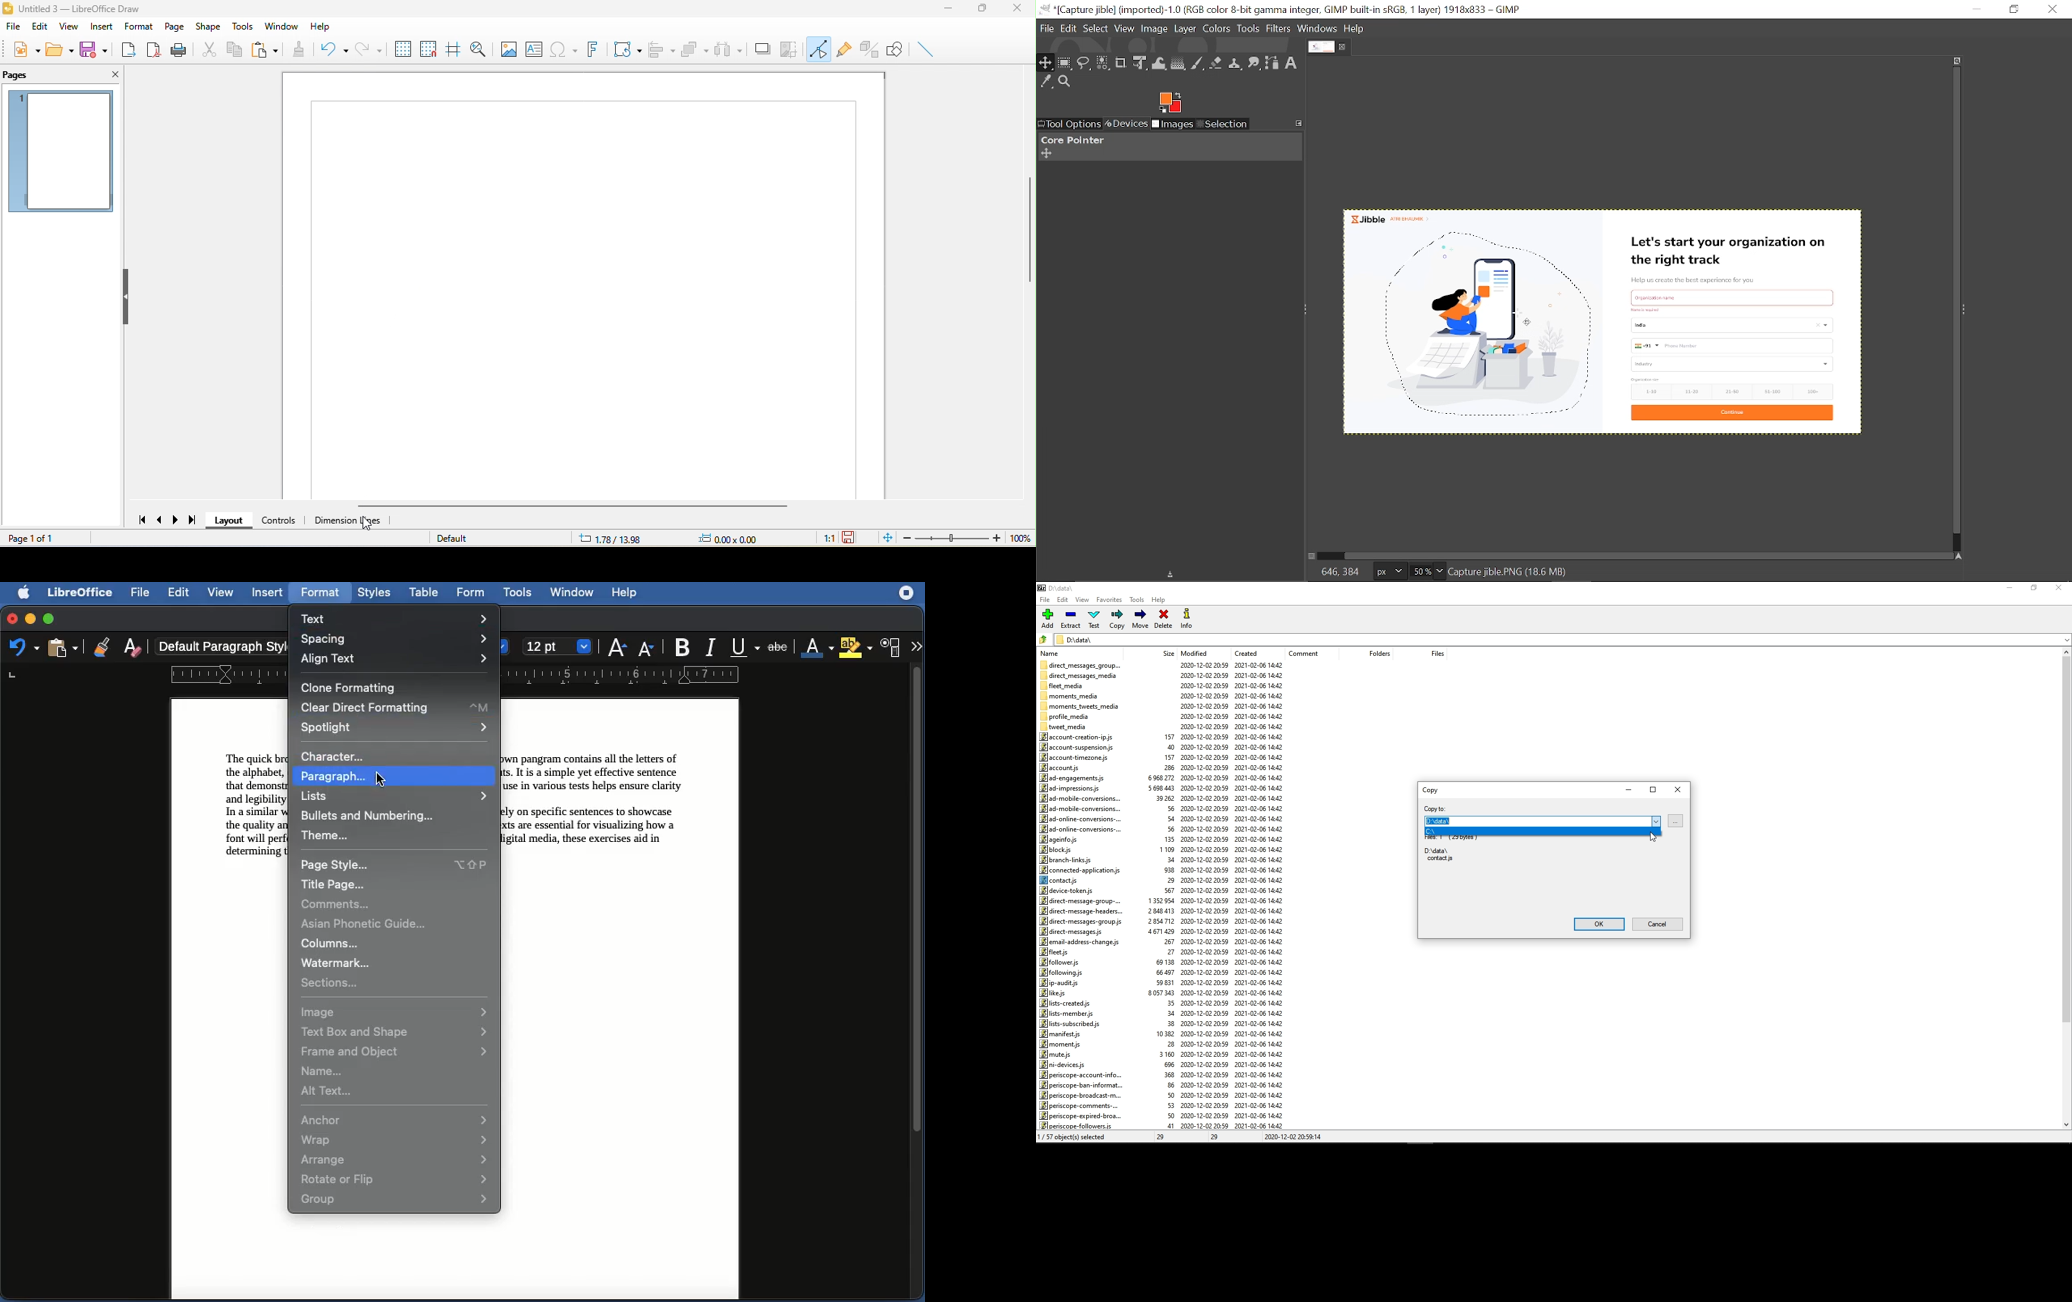  Describe the element at coordinates (562, 50) in the screenshot. I see `special character` at that location.